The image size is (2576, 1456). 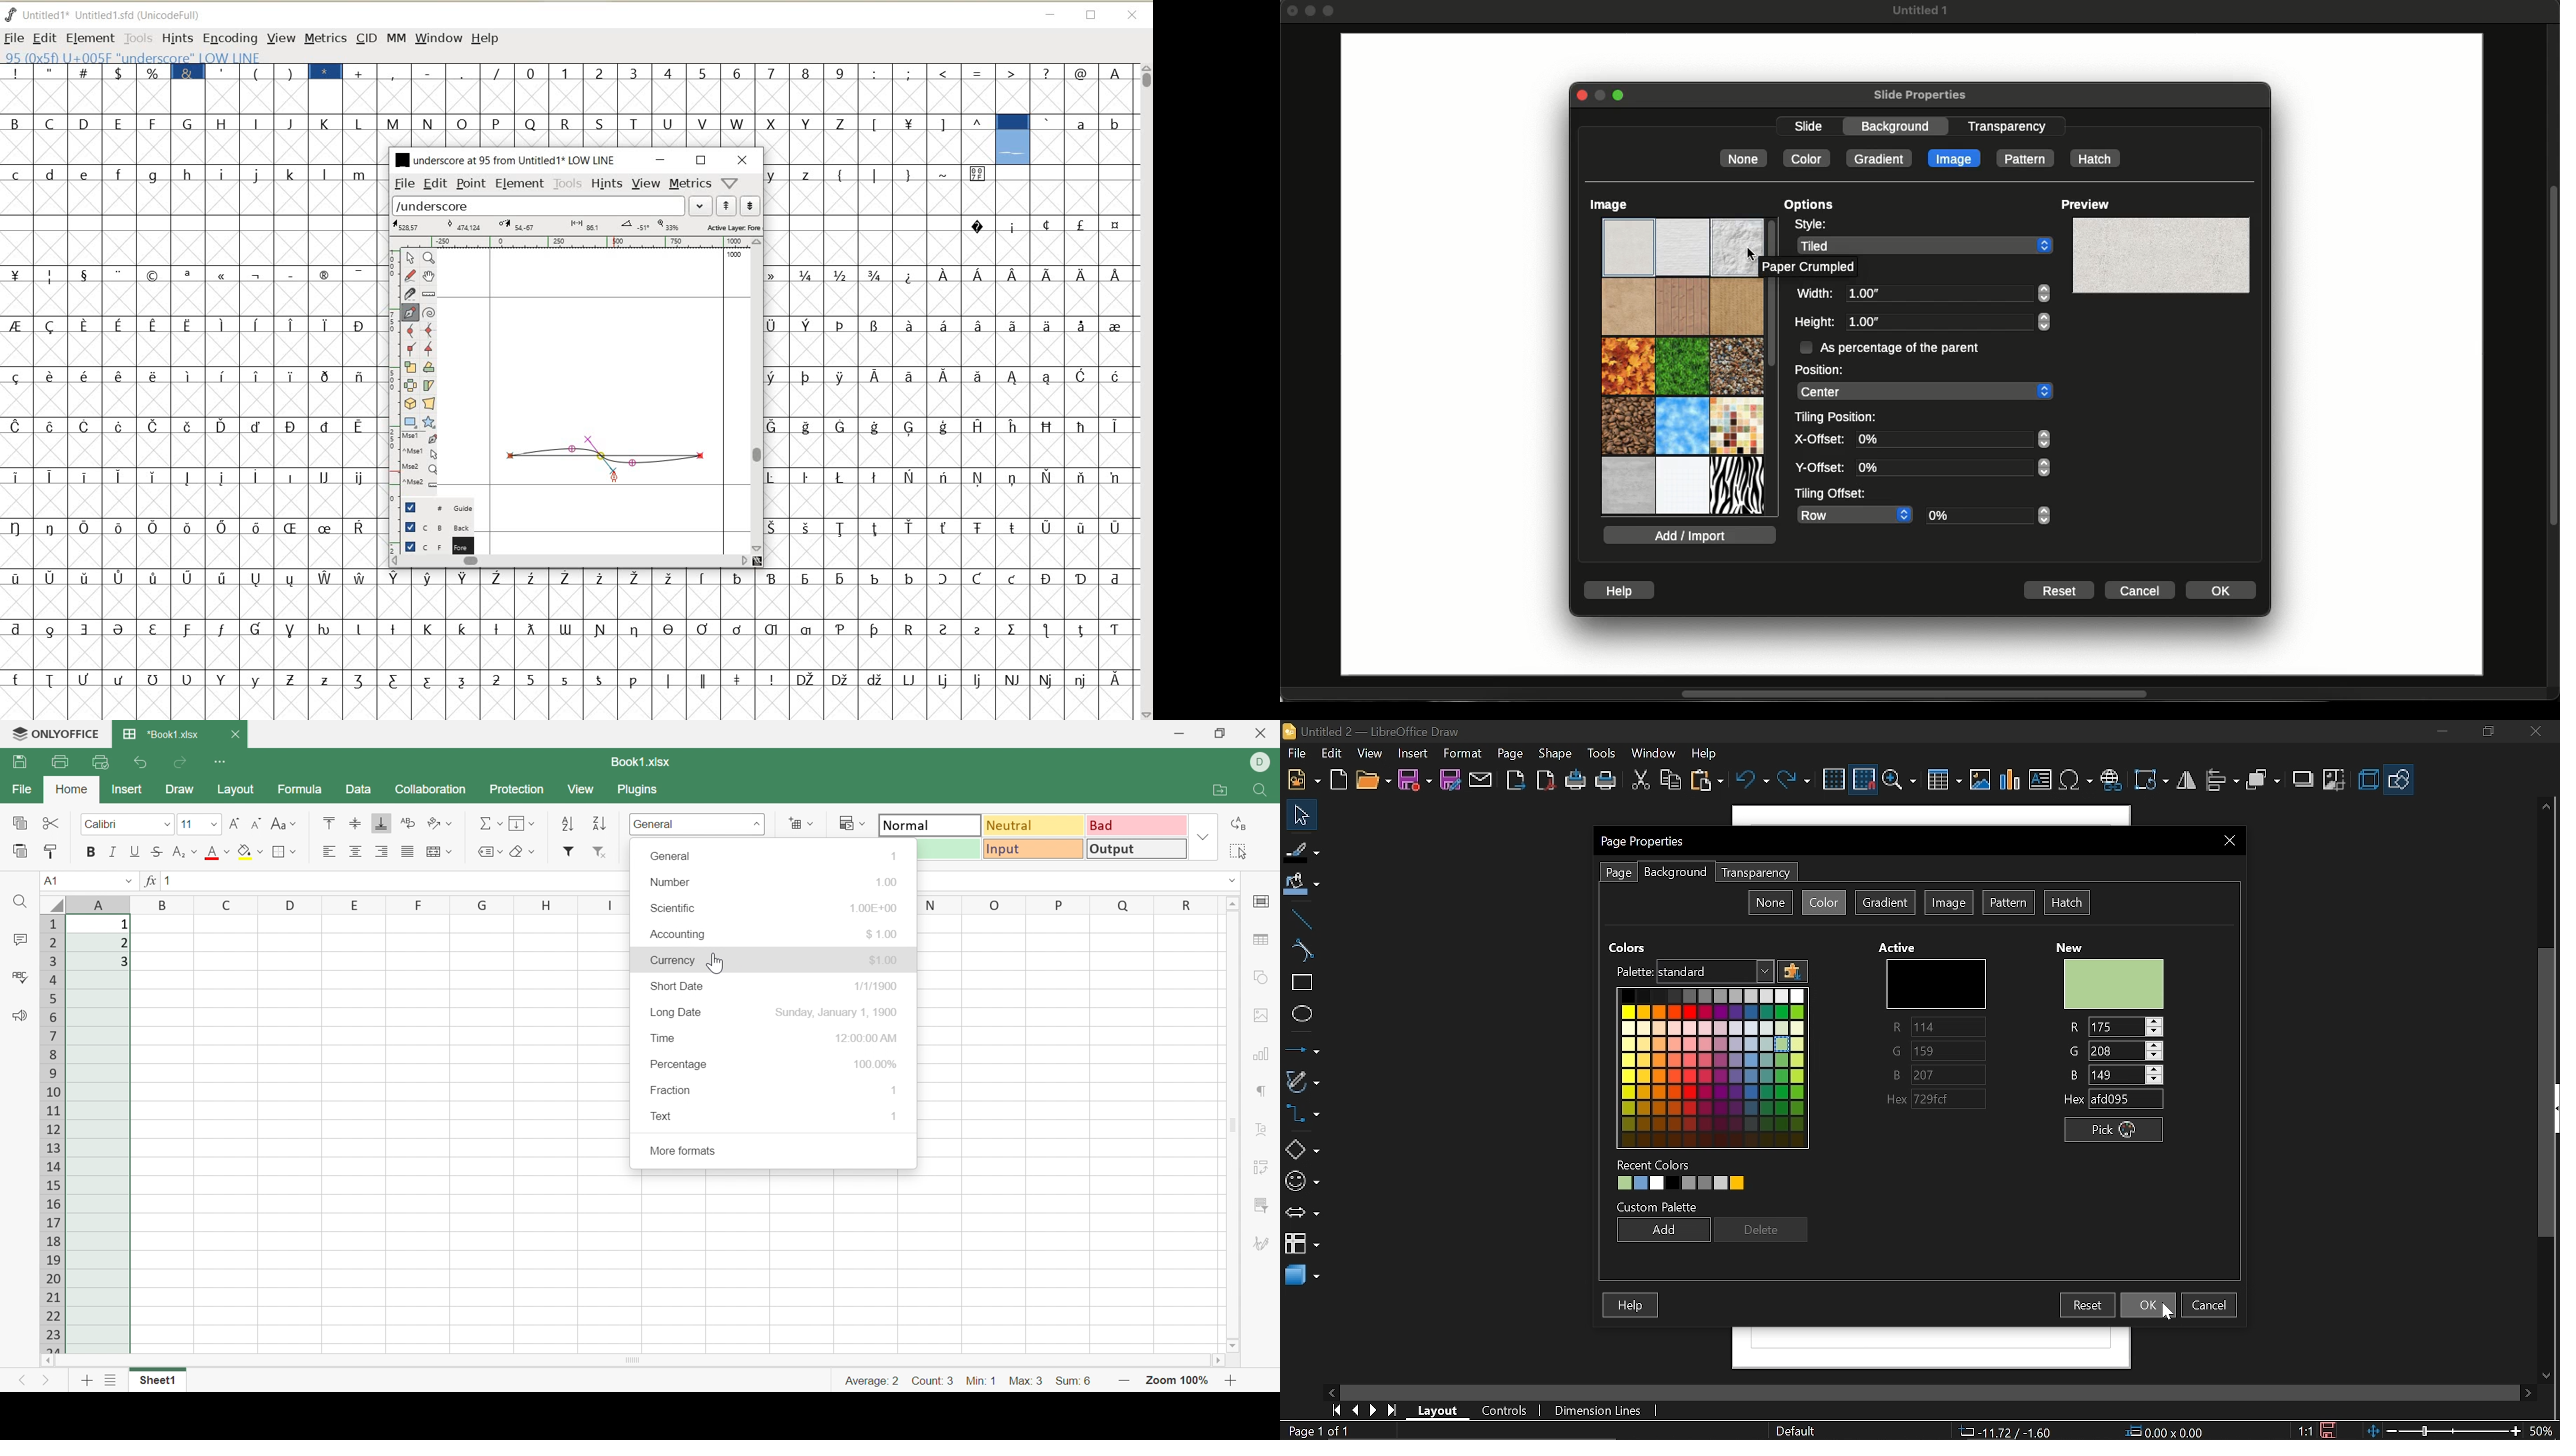 What do you see at coordinates (1145, 392) in the screenshot?
I see `SCROLLBAR` at bounding box center [1145, 392].